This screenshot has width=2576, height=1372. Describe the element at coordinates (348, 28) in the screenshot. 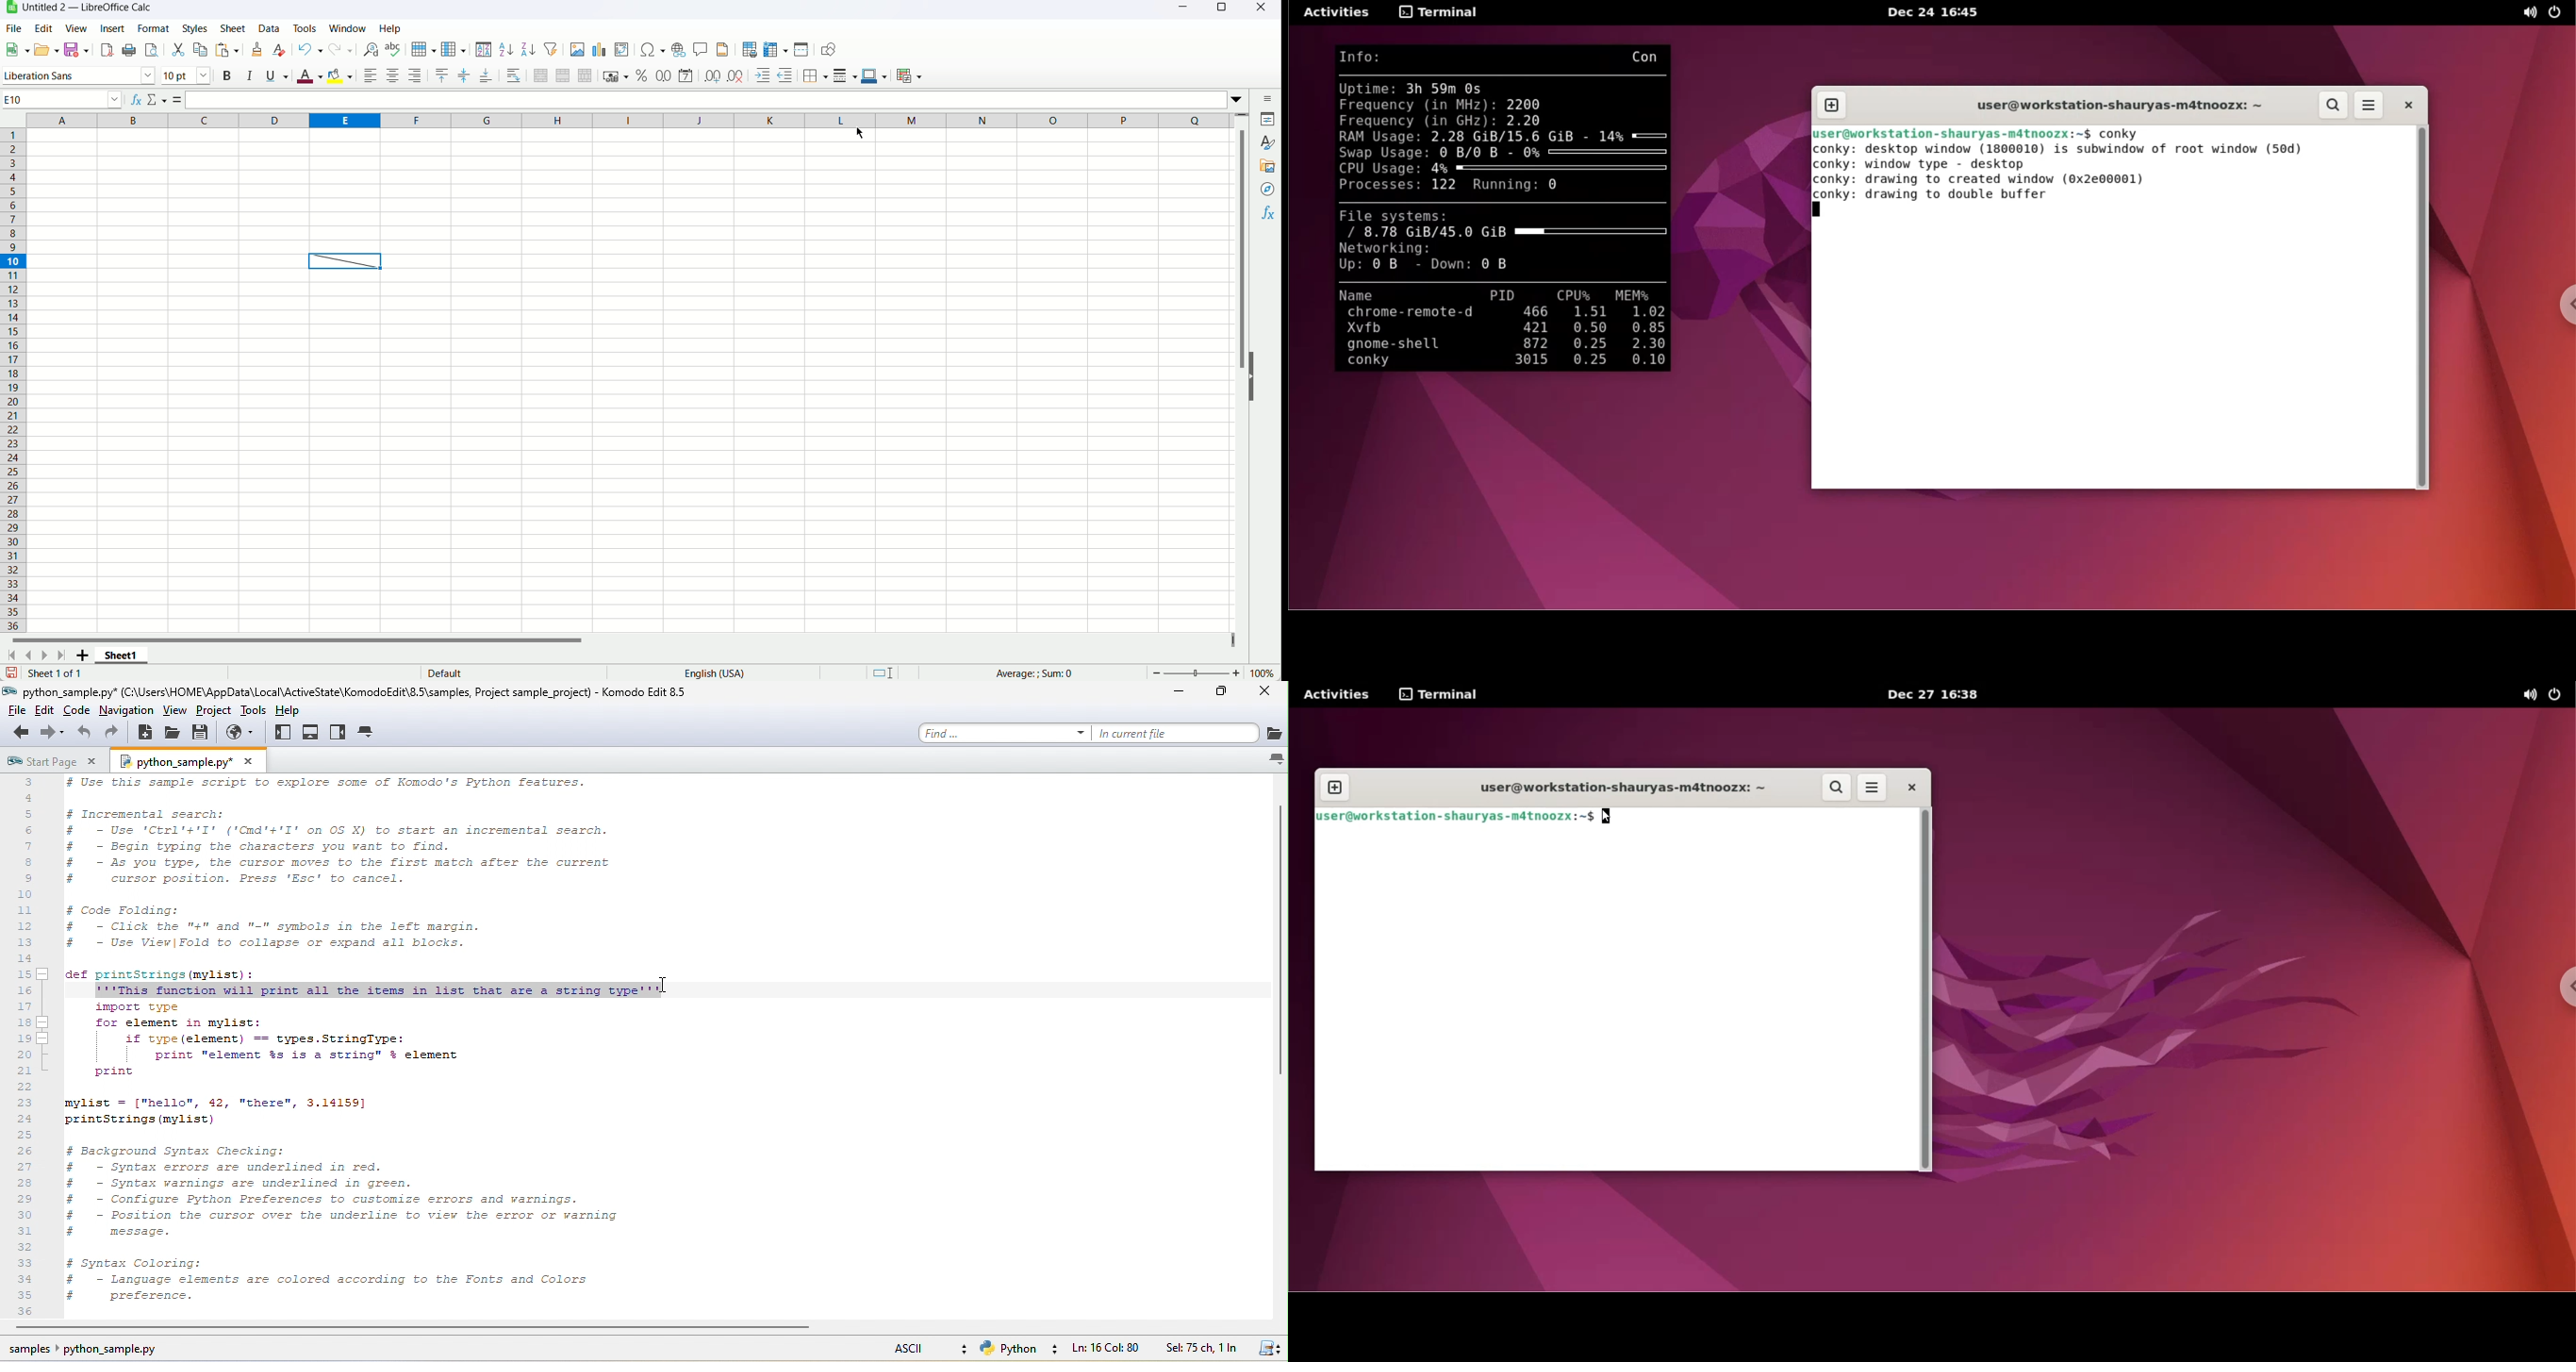

I see `Window` at that location.